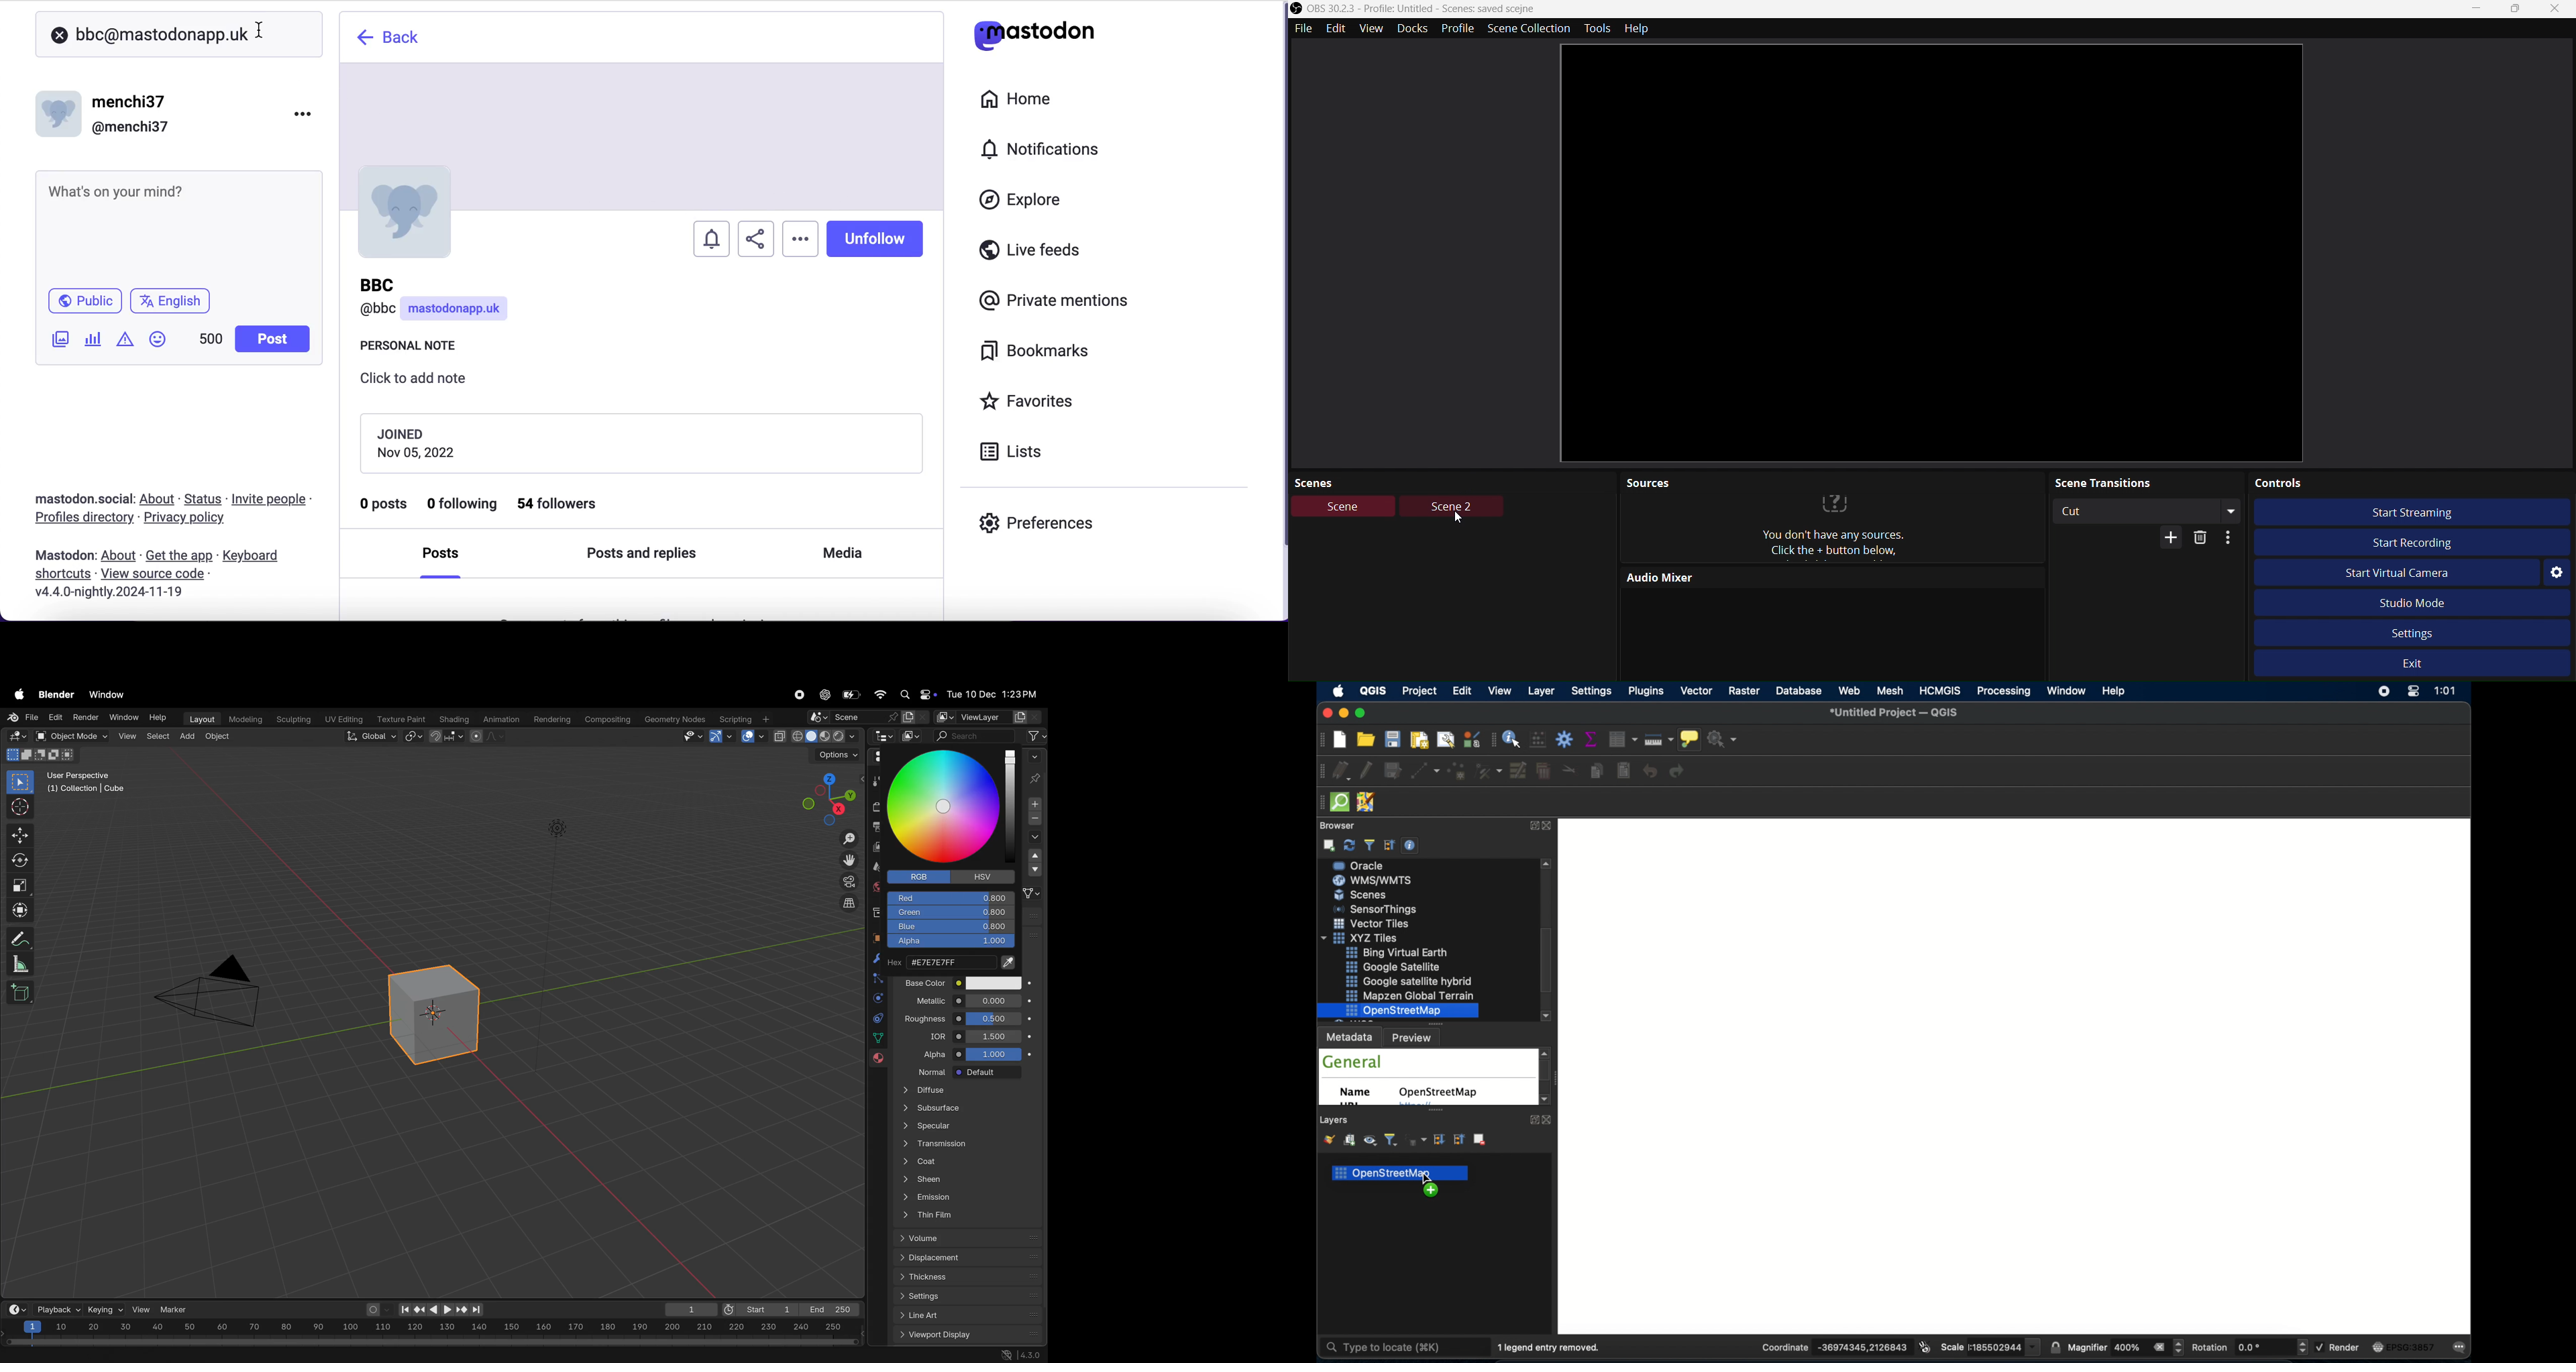  I want to click on layer, so click(1540, 691).